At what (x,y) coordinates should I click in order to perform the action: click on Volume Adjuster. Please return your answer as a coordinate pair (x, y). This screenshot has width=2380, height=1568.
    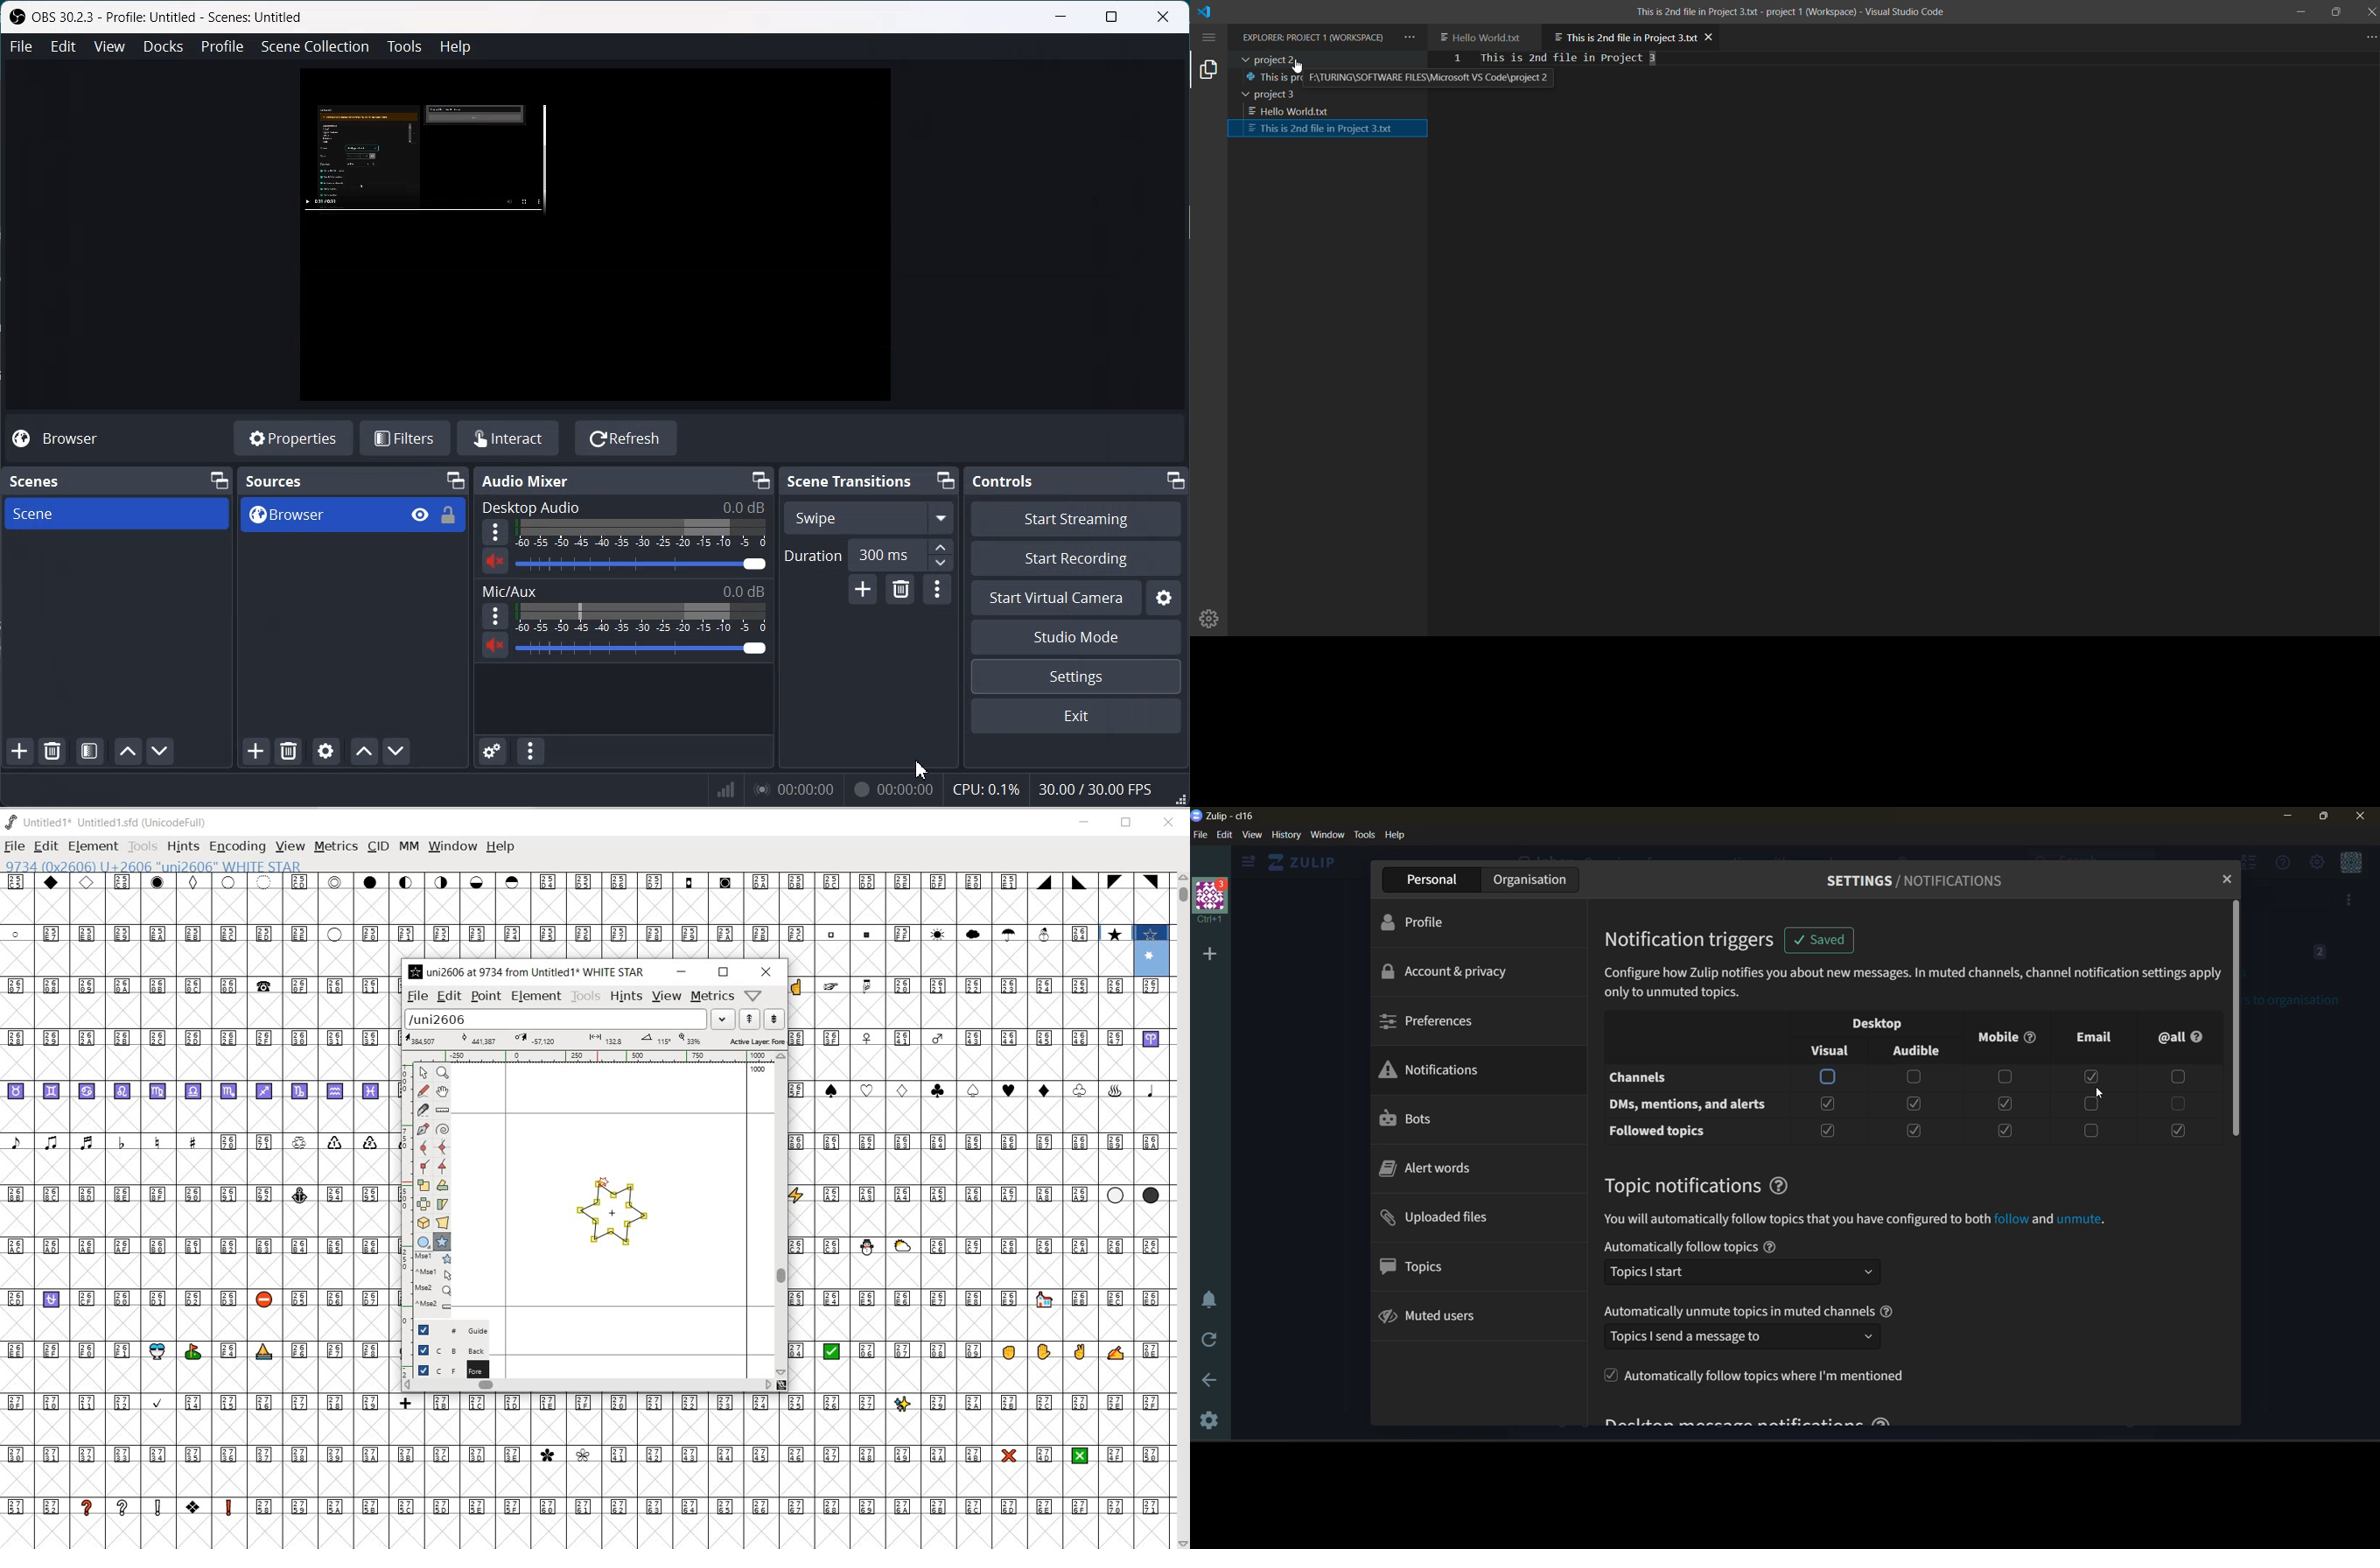
    Looking at the image, I should click on (641, 564).